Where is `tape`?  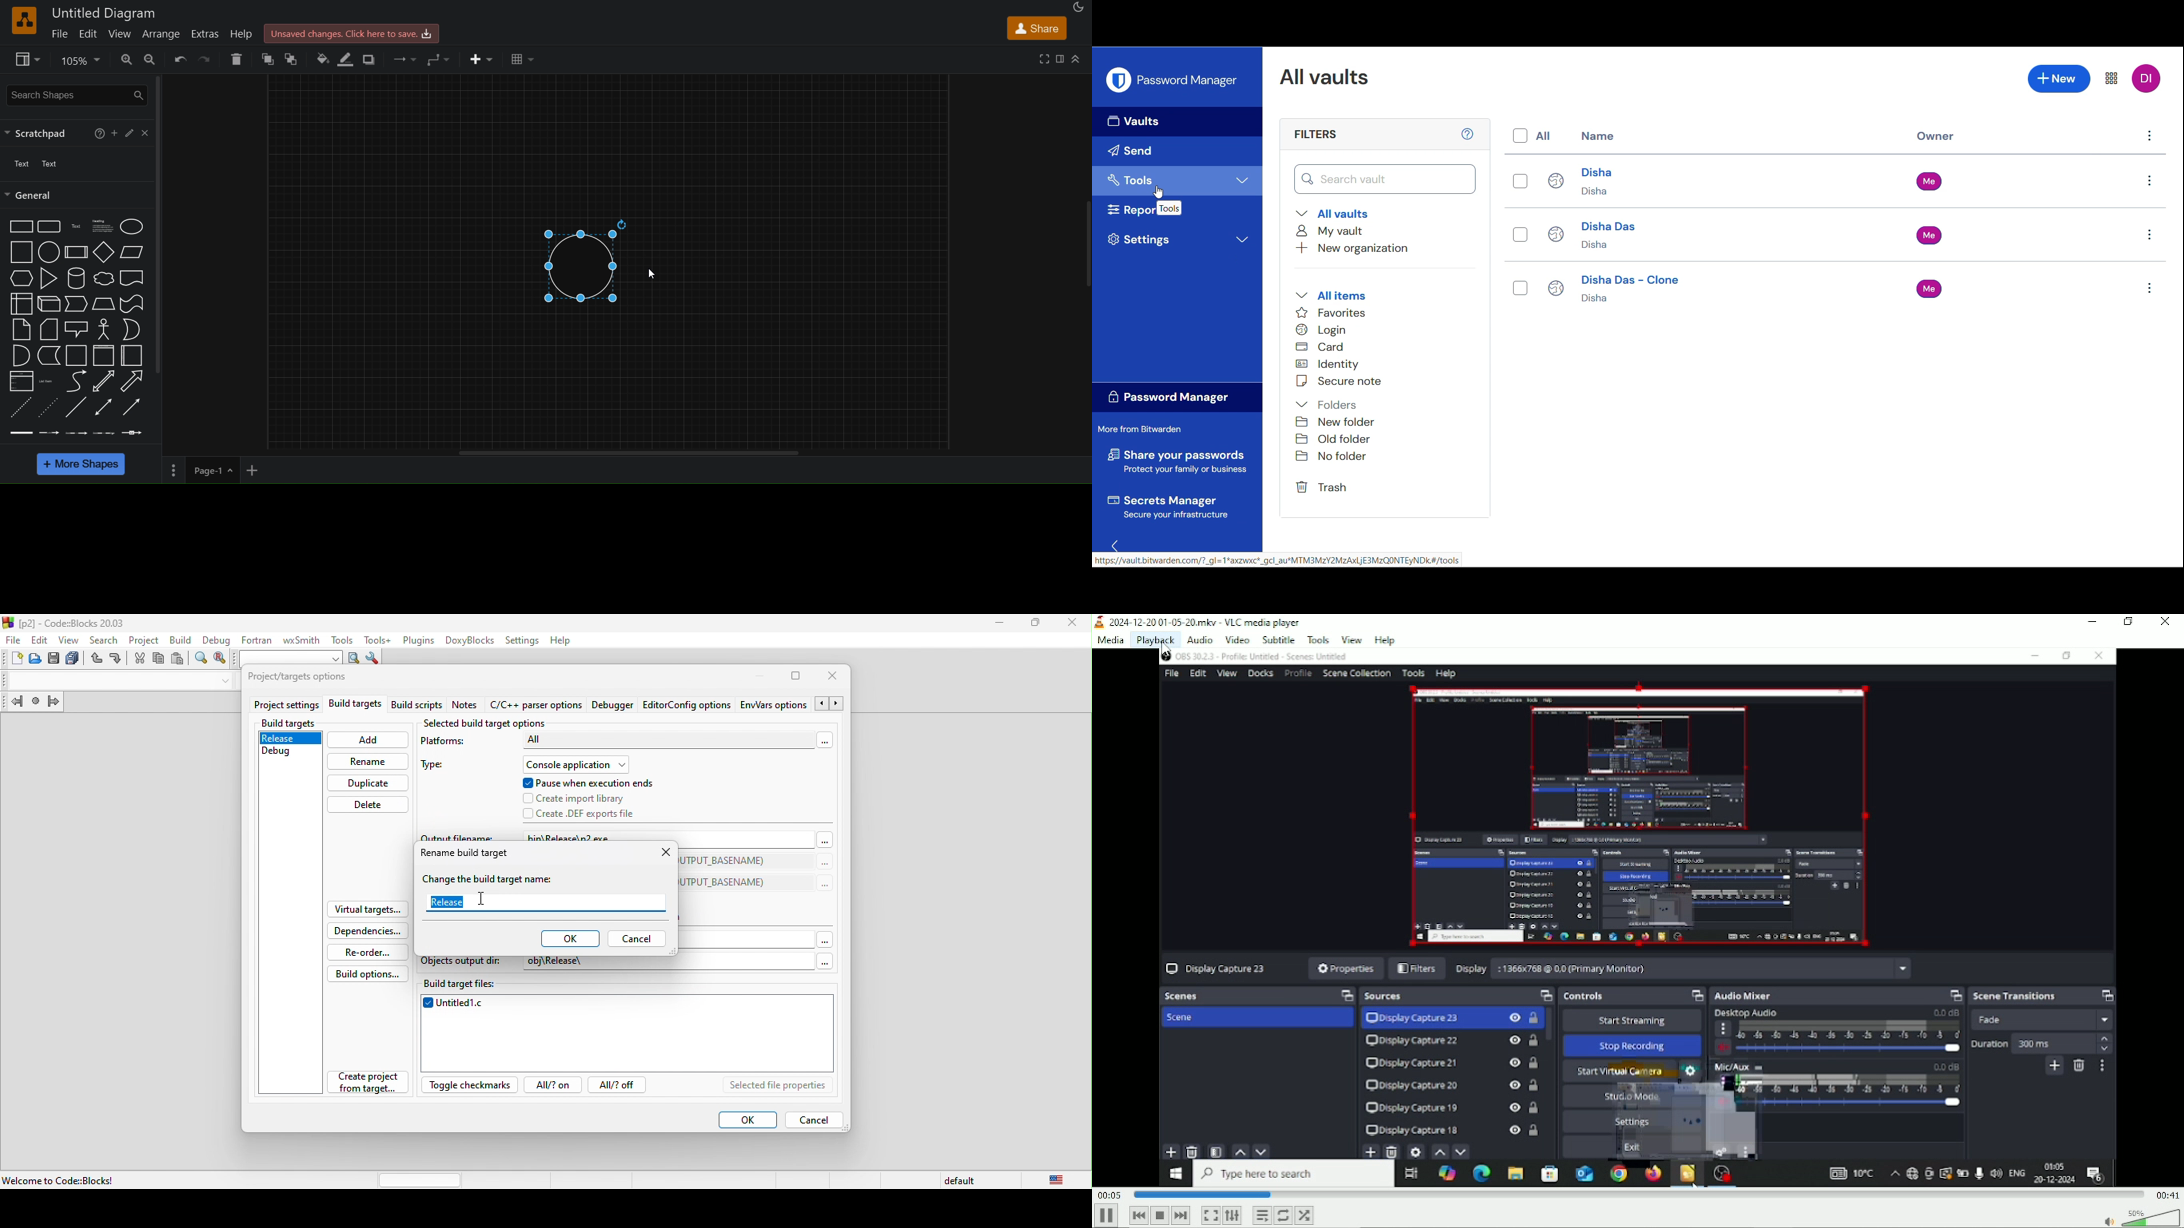 tape is located at coordinates (131, 304).